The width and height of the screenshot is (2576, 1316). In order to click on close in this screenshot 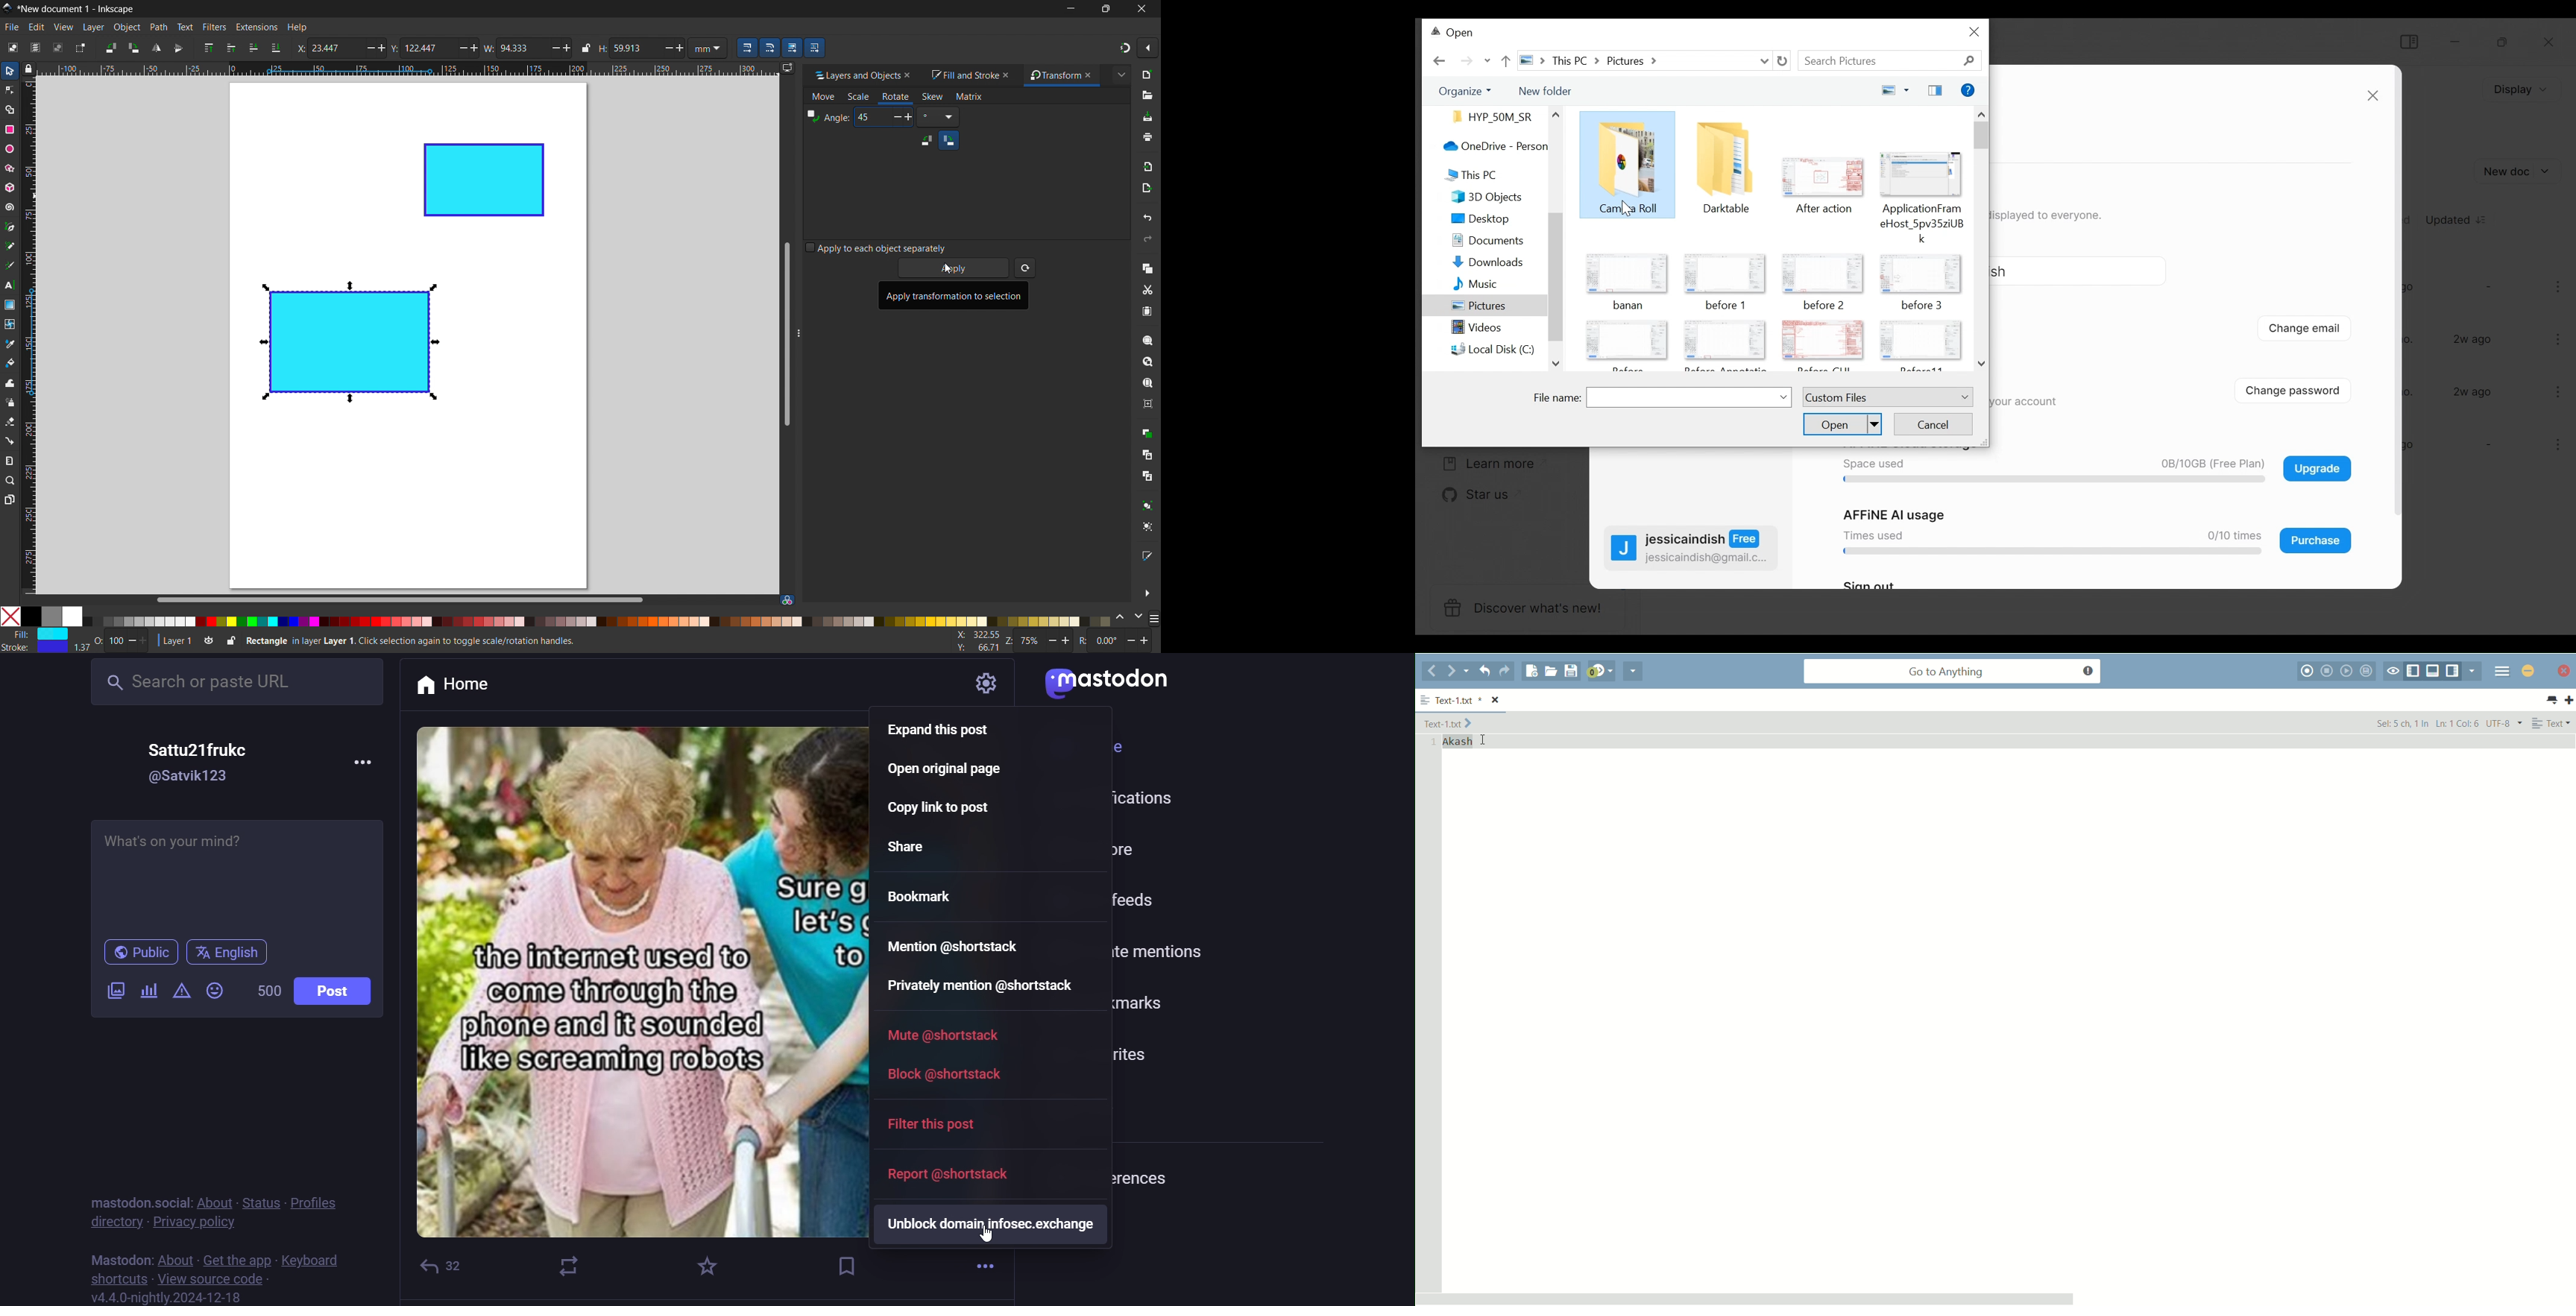, I will do `click(2372, 96)`.